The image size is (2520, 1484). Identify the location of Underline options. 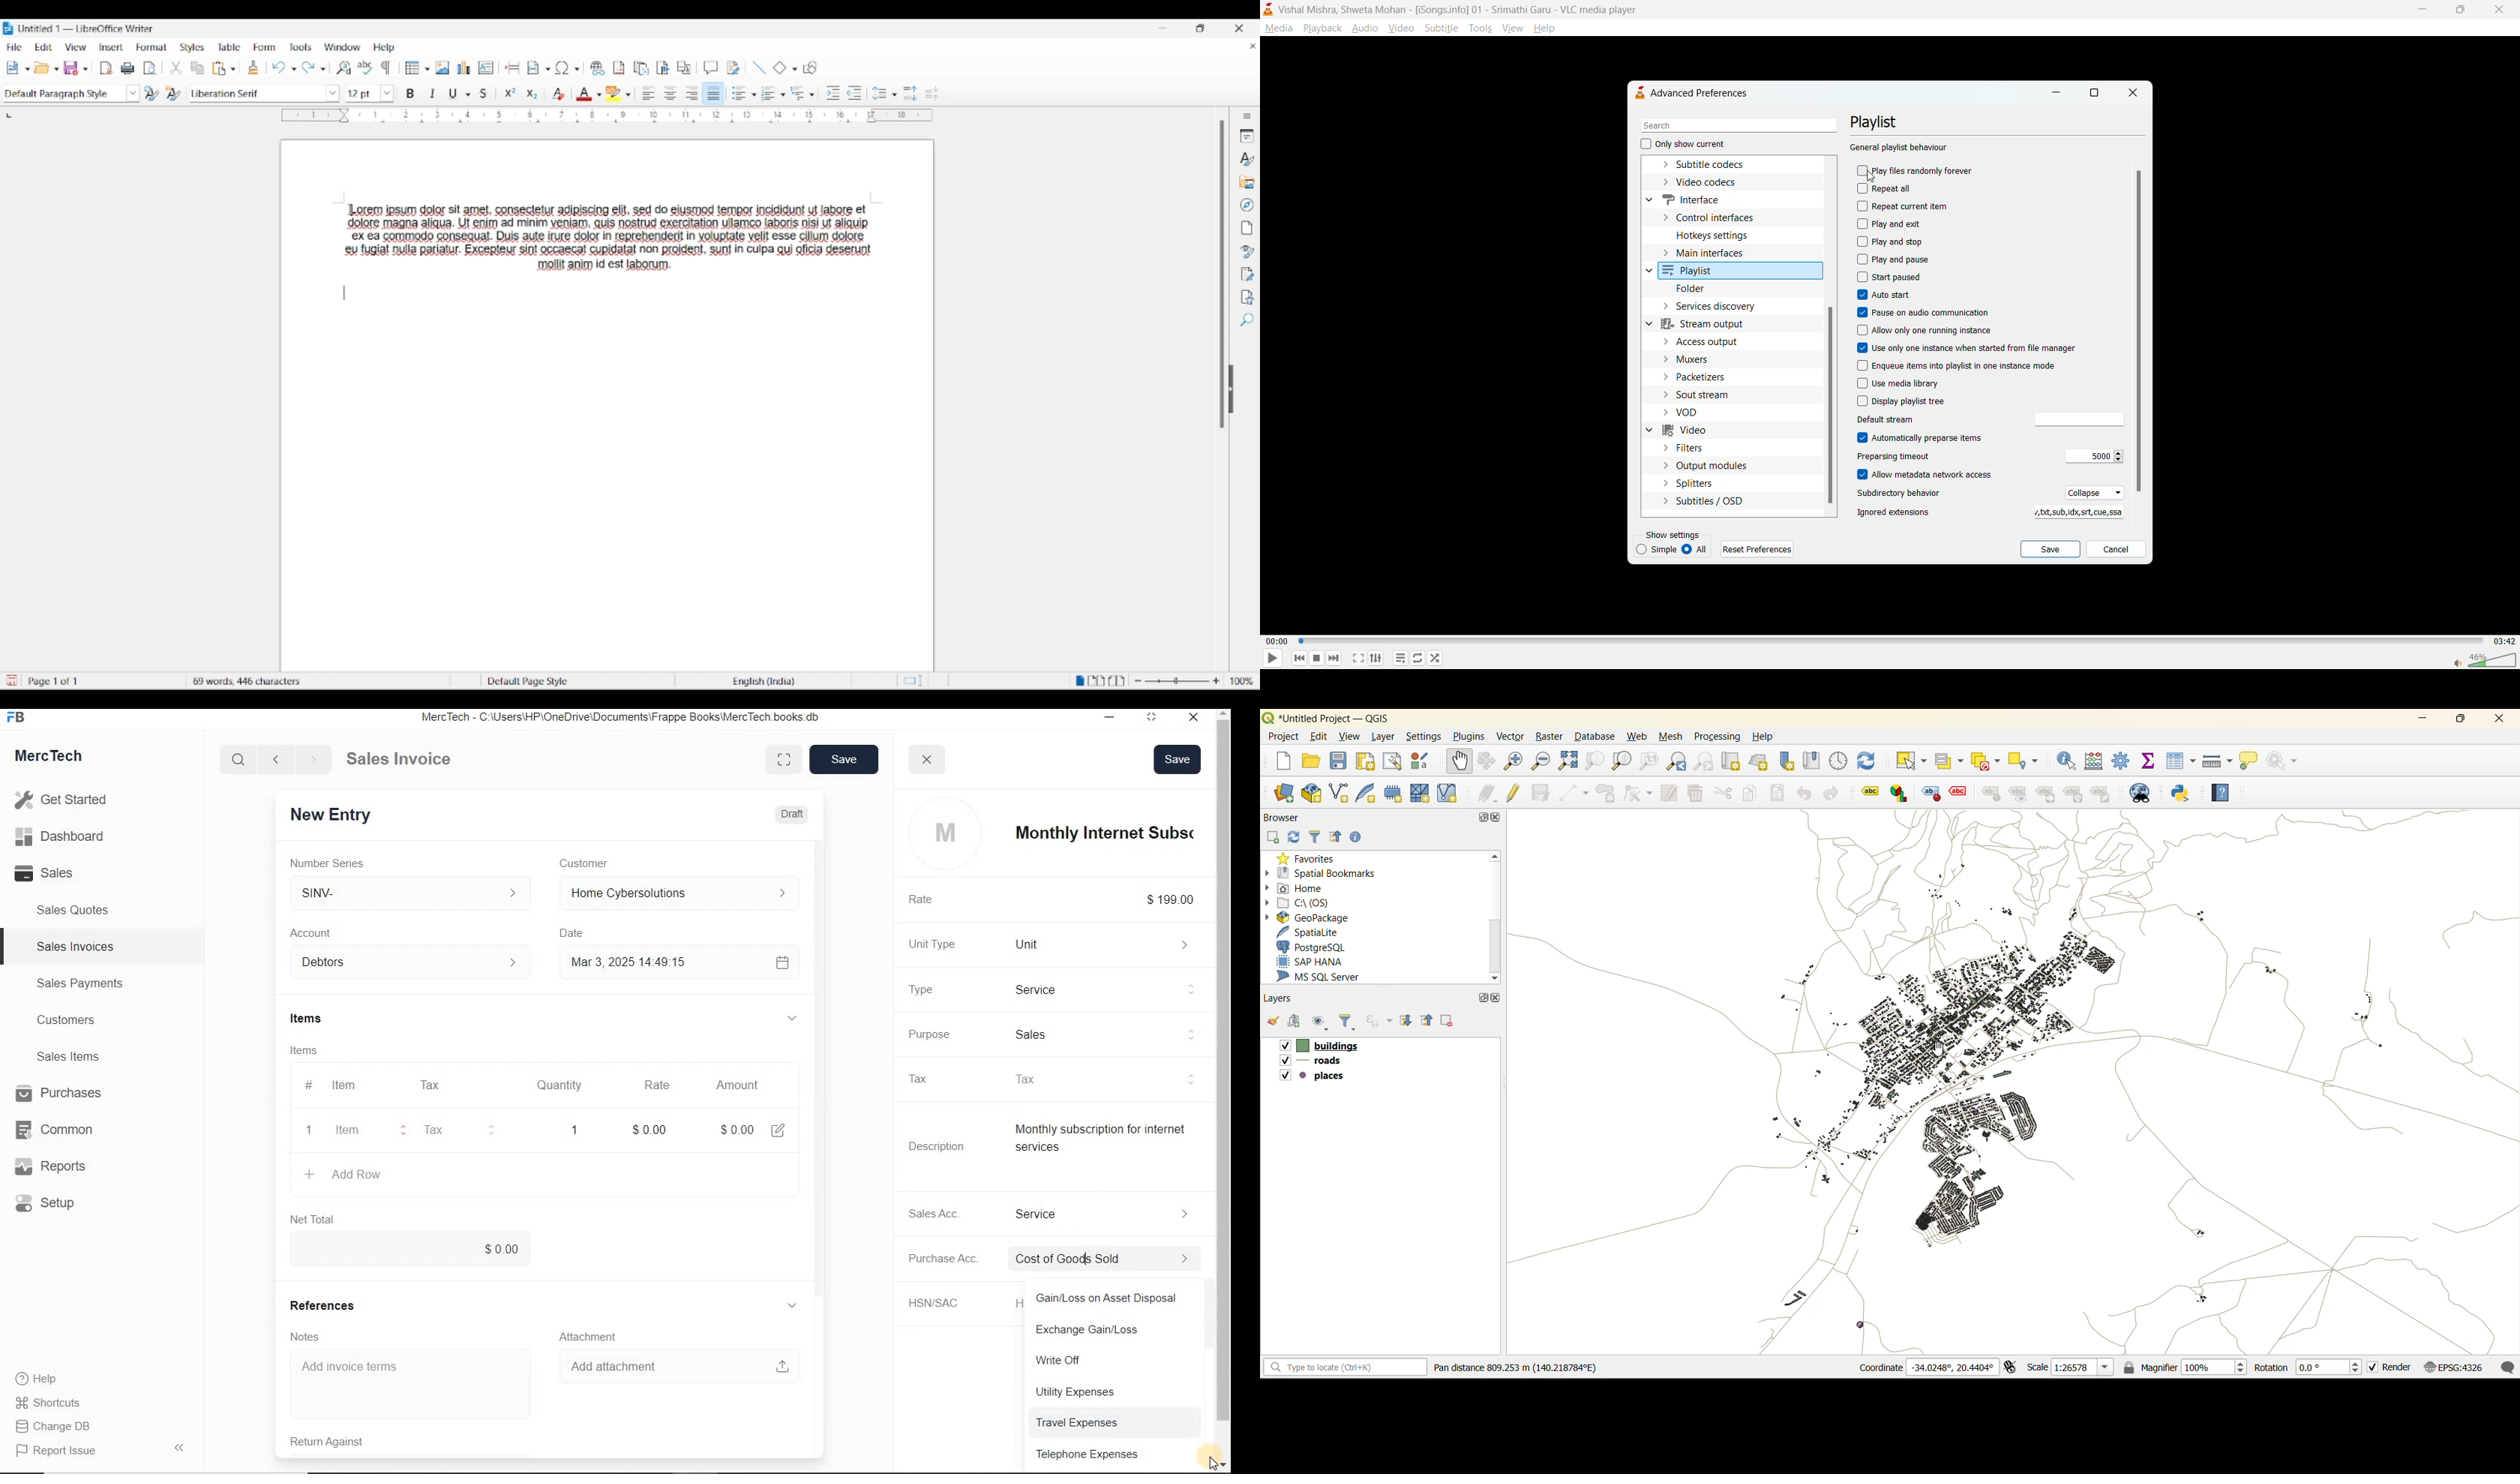
(468, 95).